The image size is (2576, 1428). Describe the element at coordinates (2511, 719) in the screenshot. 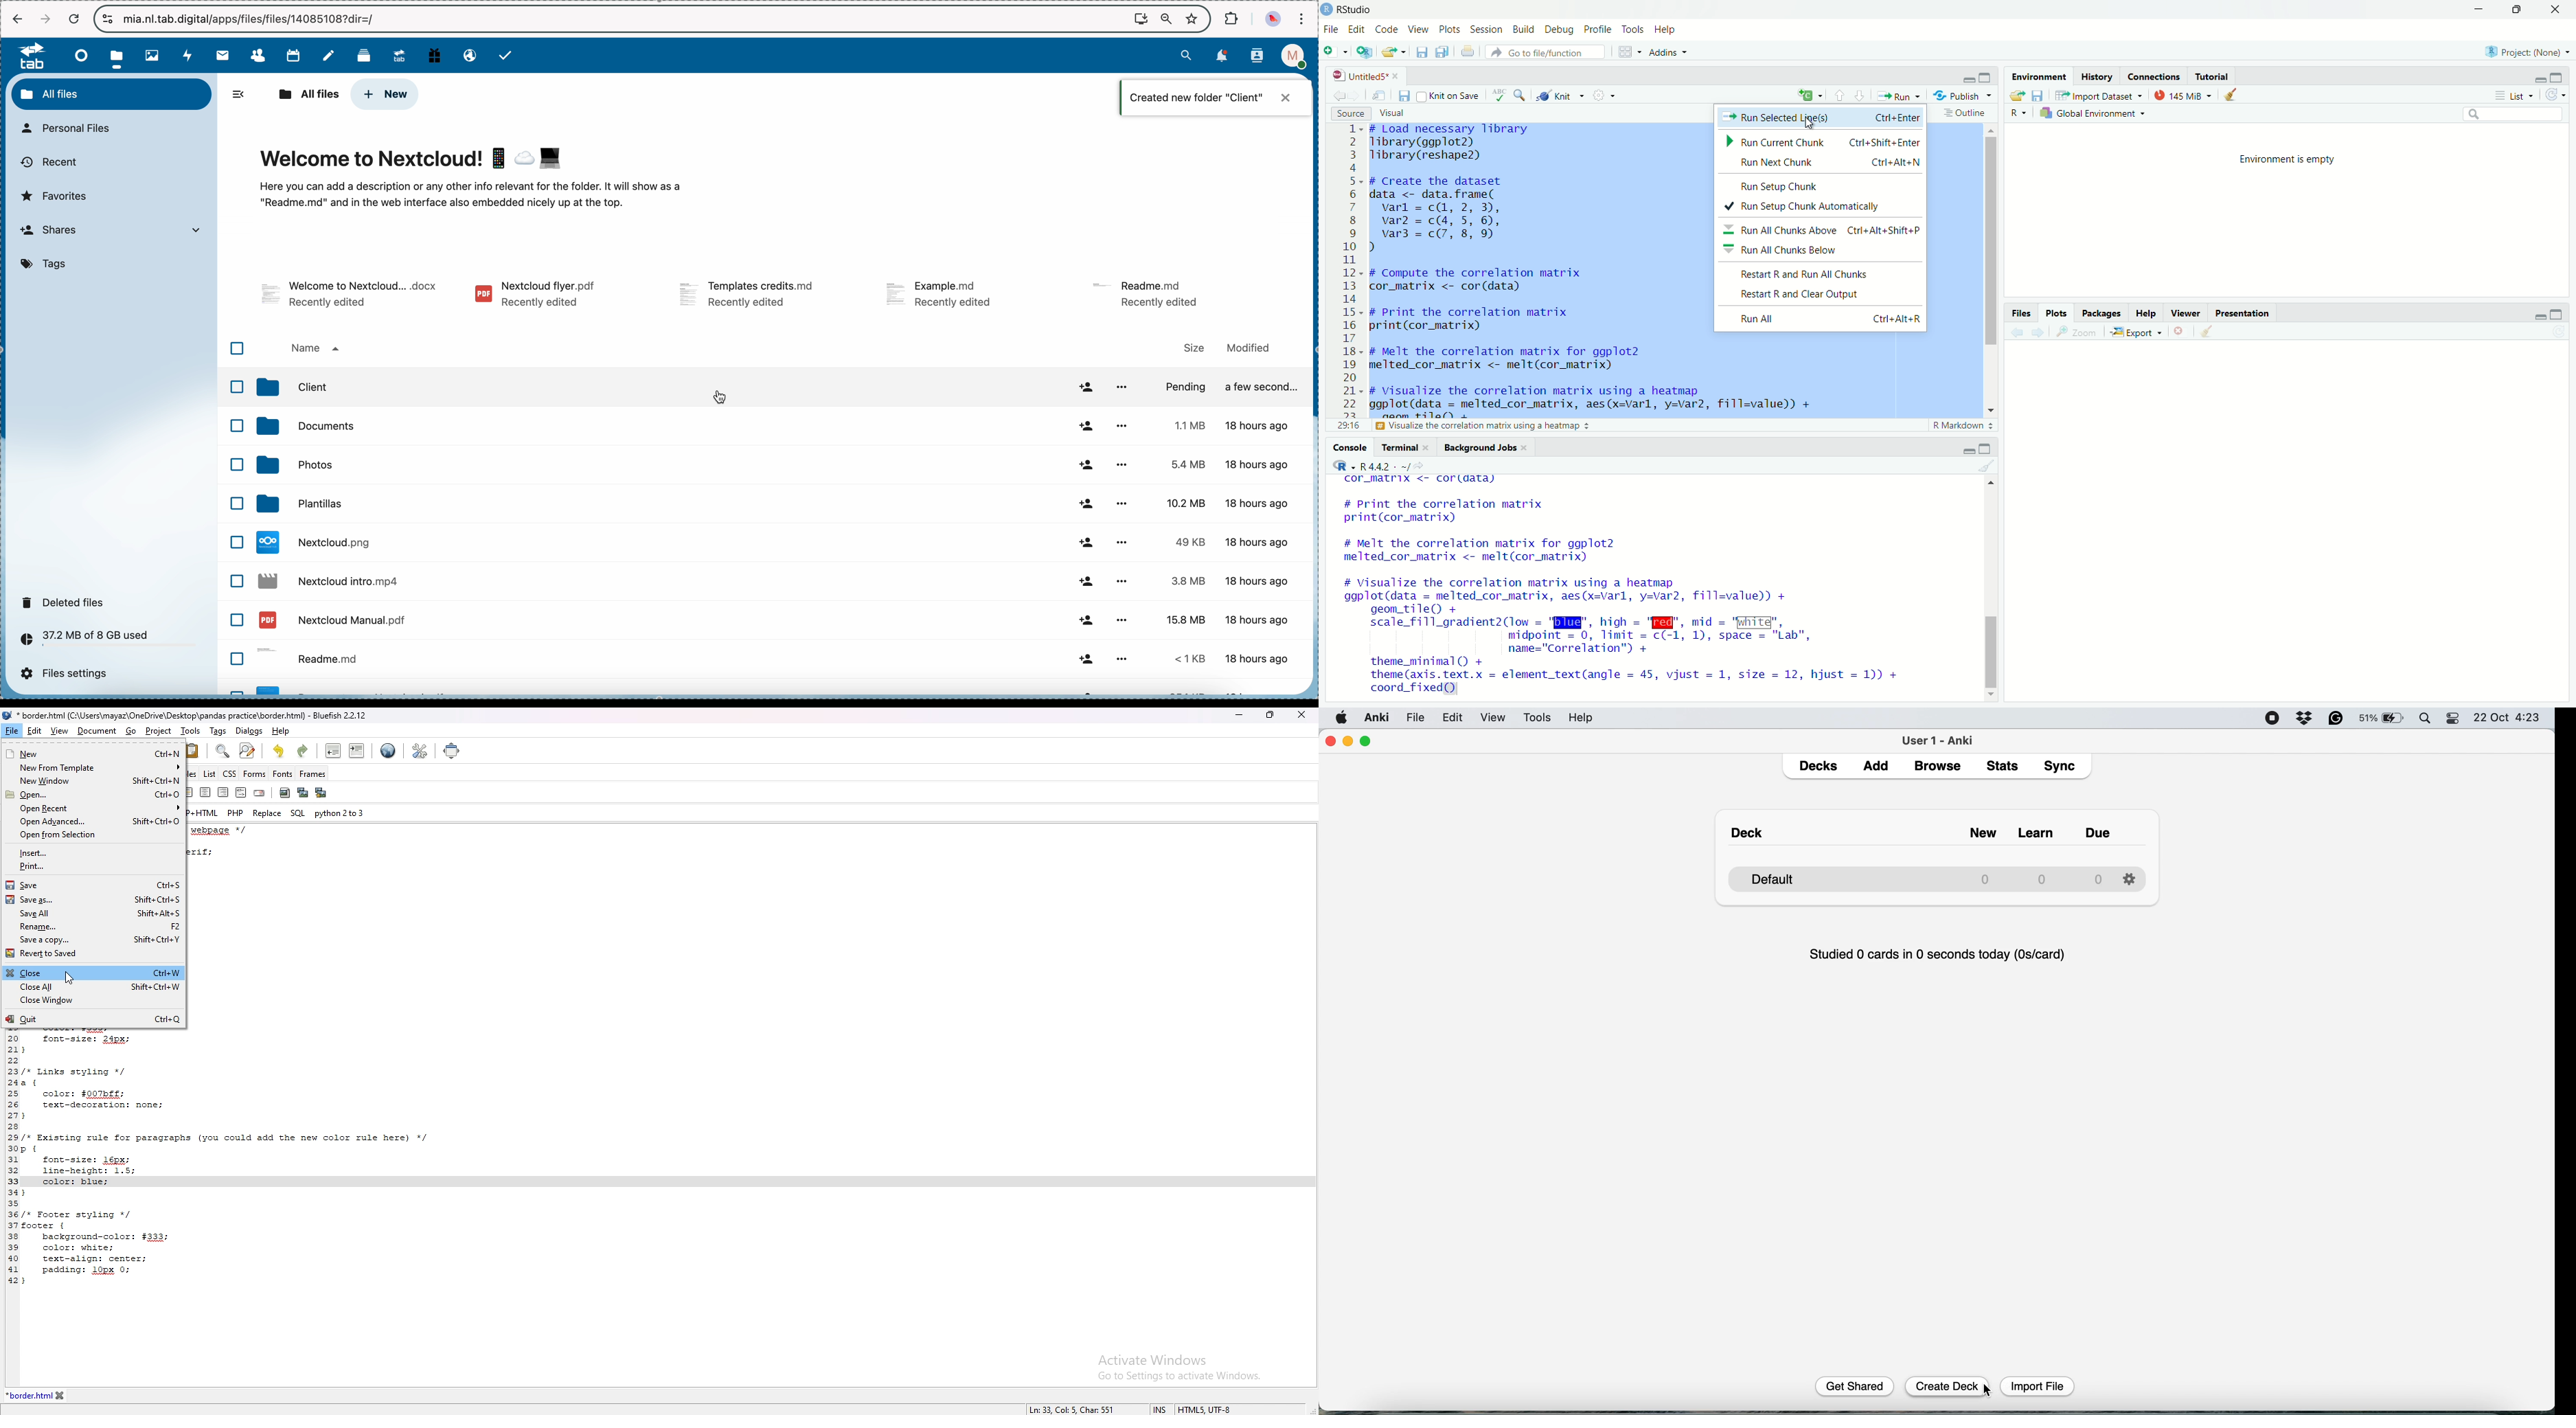

I see `22 Oct 4:23` at that location.